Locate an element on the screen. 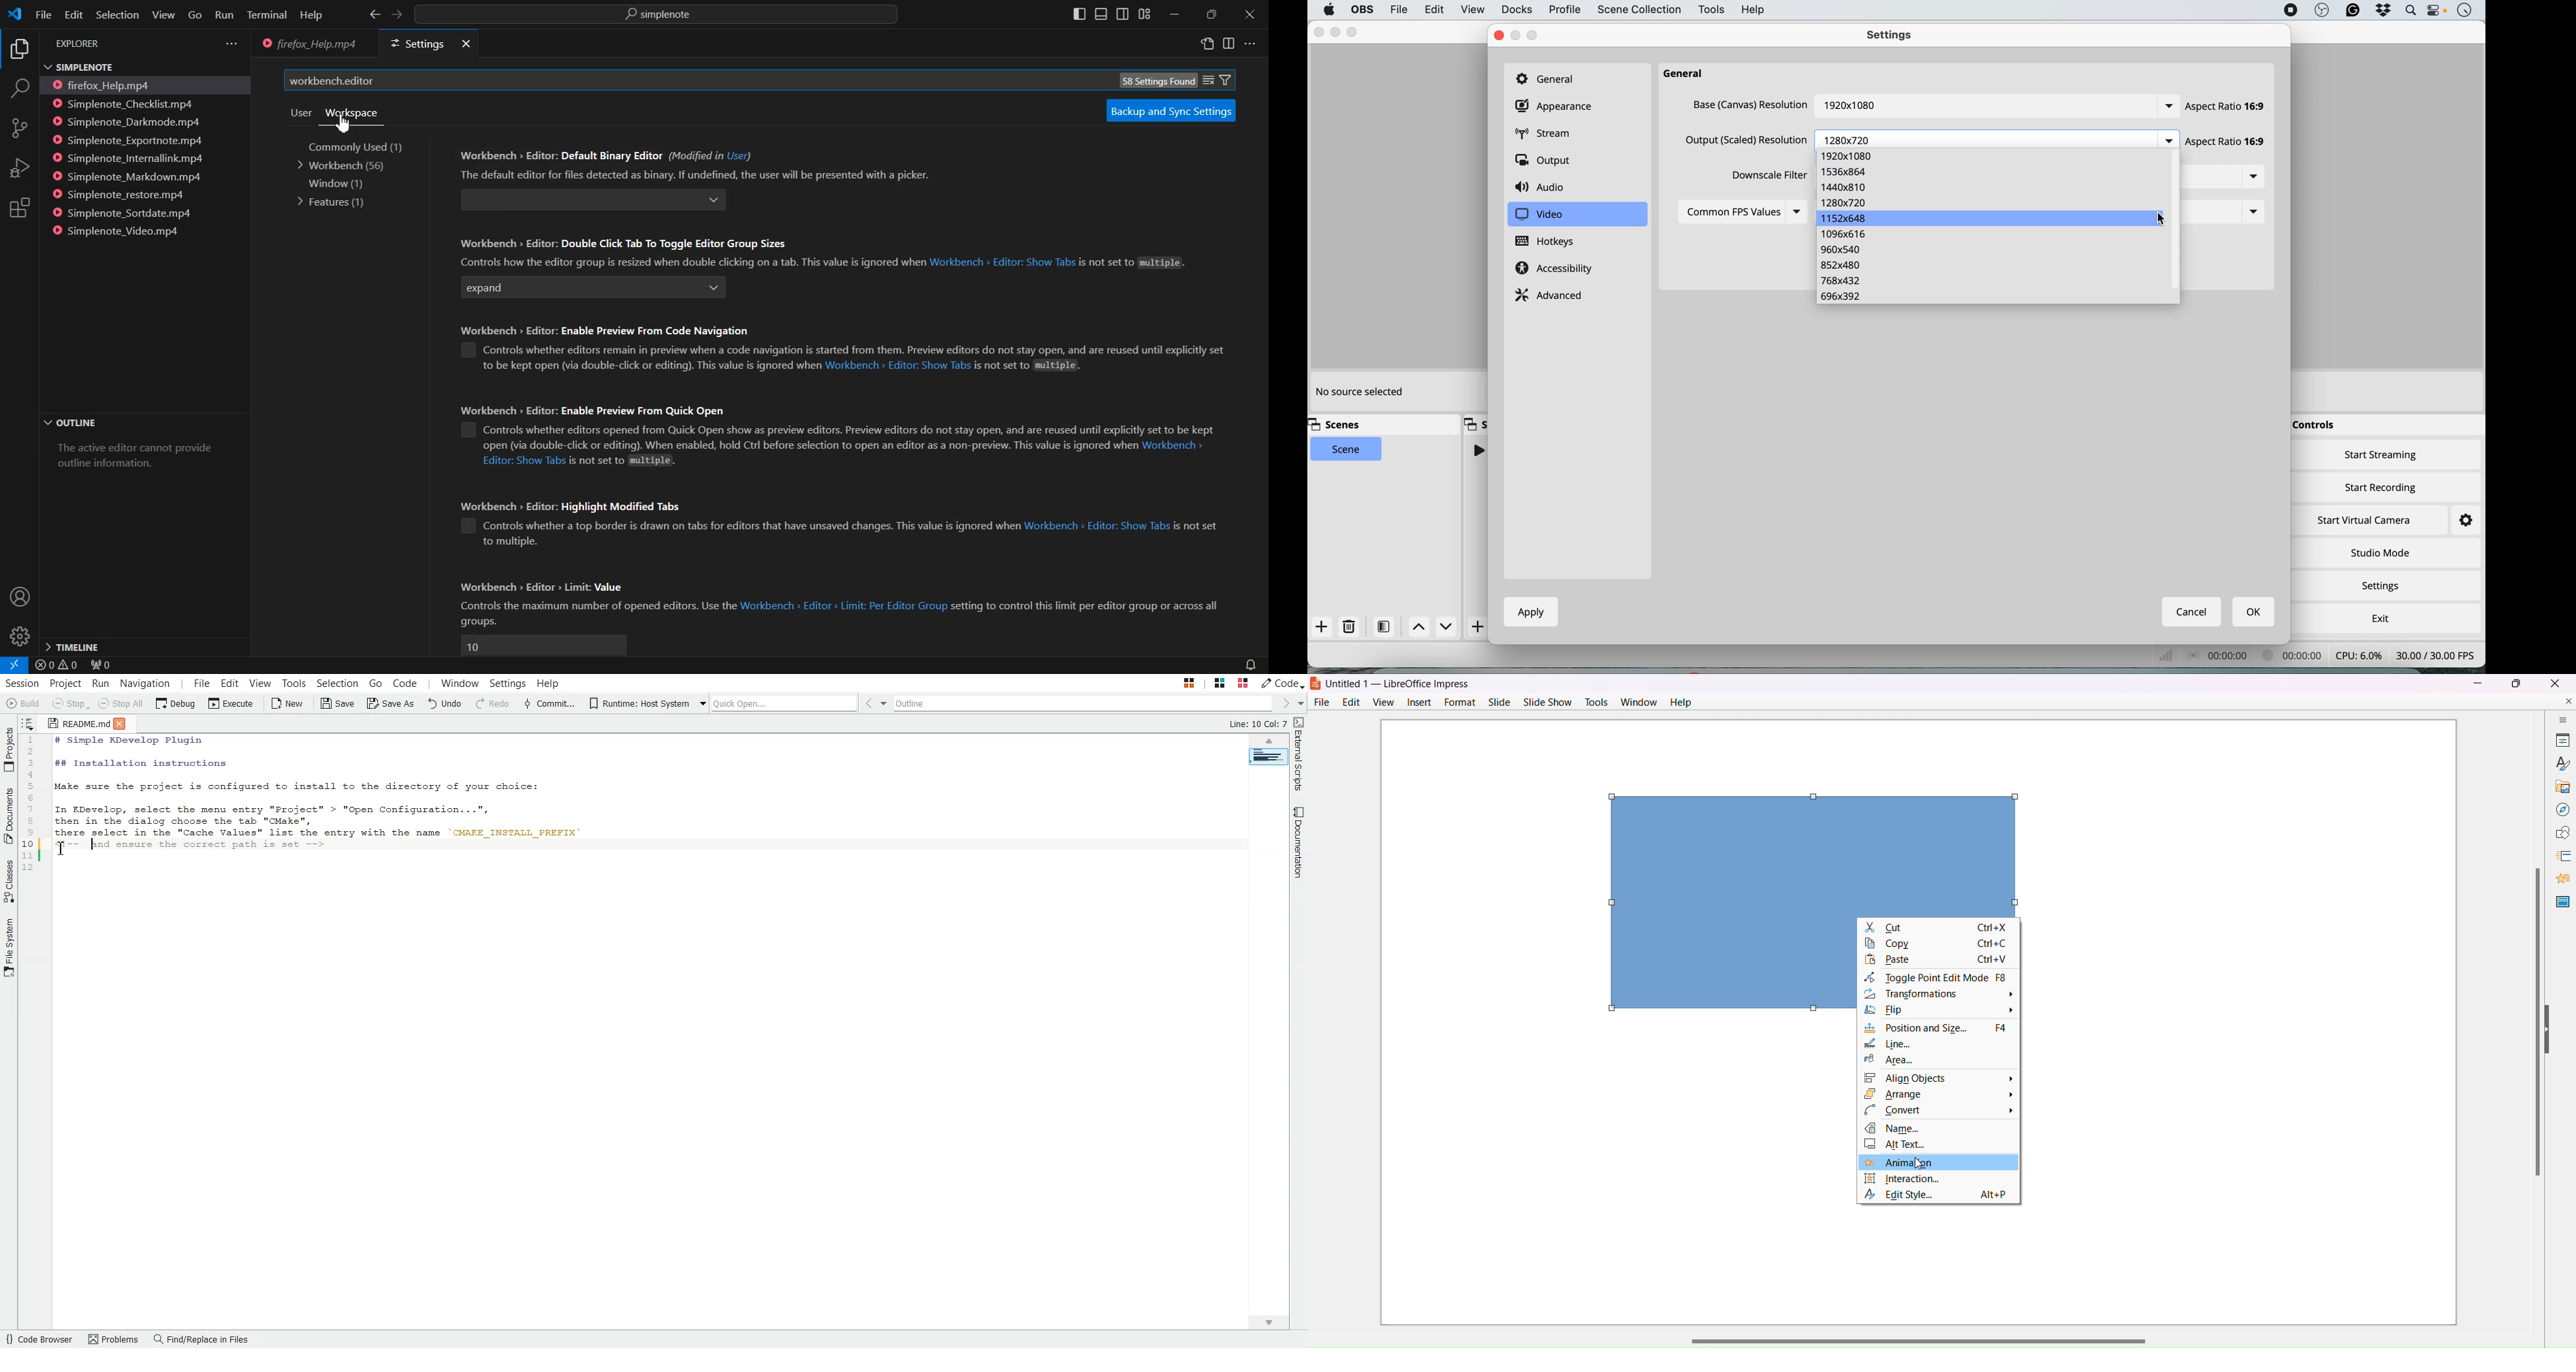  close is located at coordinates (1319, 32).